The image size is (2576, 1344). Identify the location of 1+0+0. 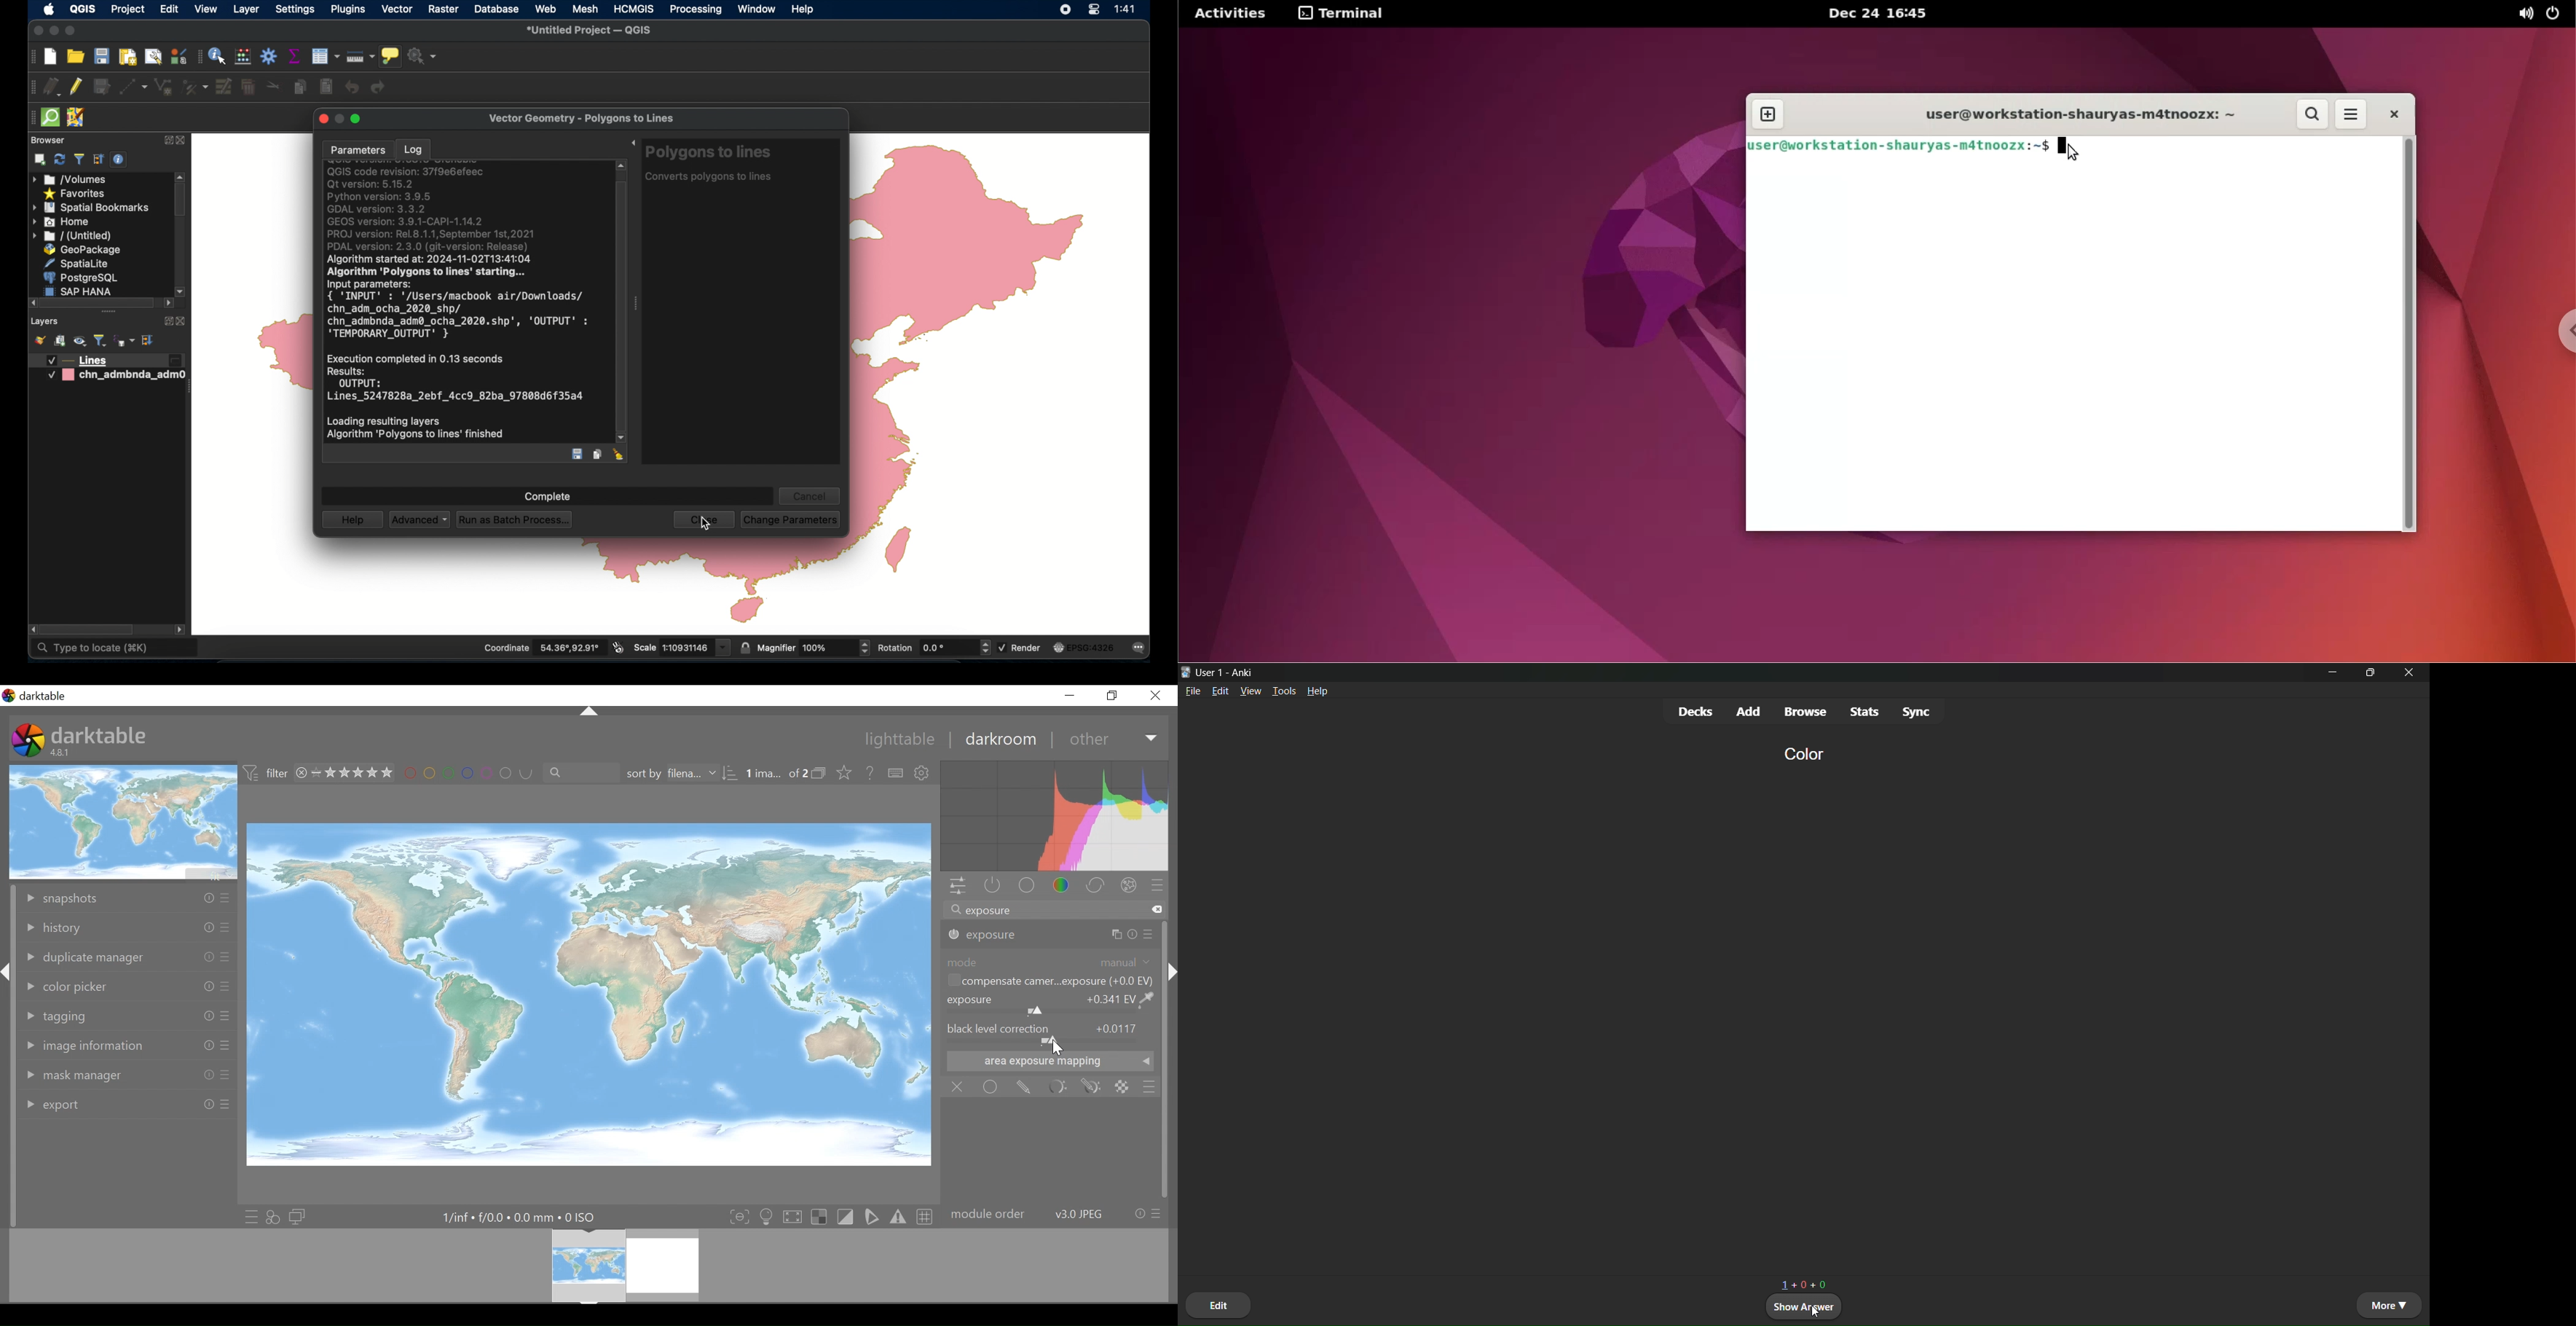
(1805, 1280).